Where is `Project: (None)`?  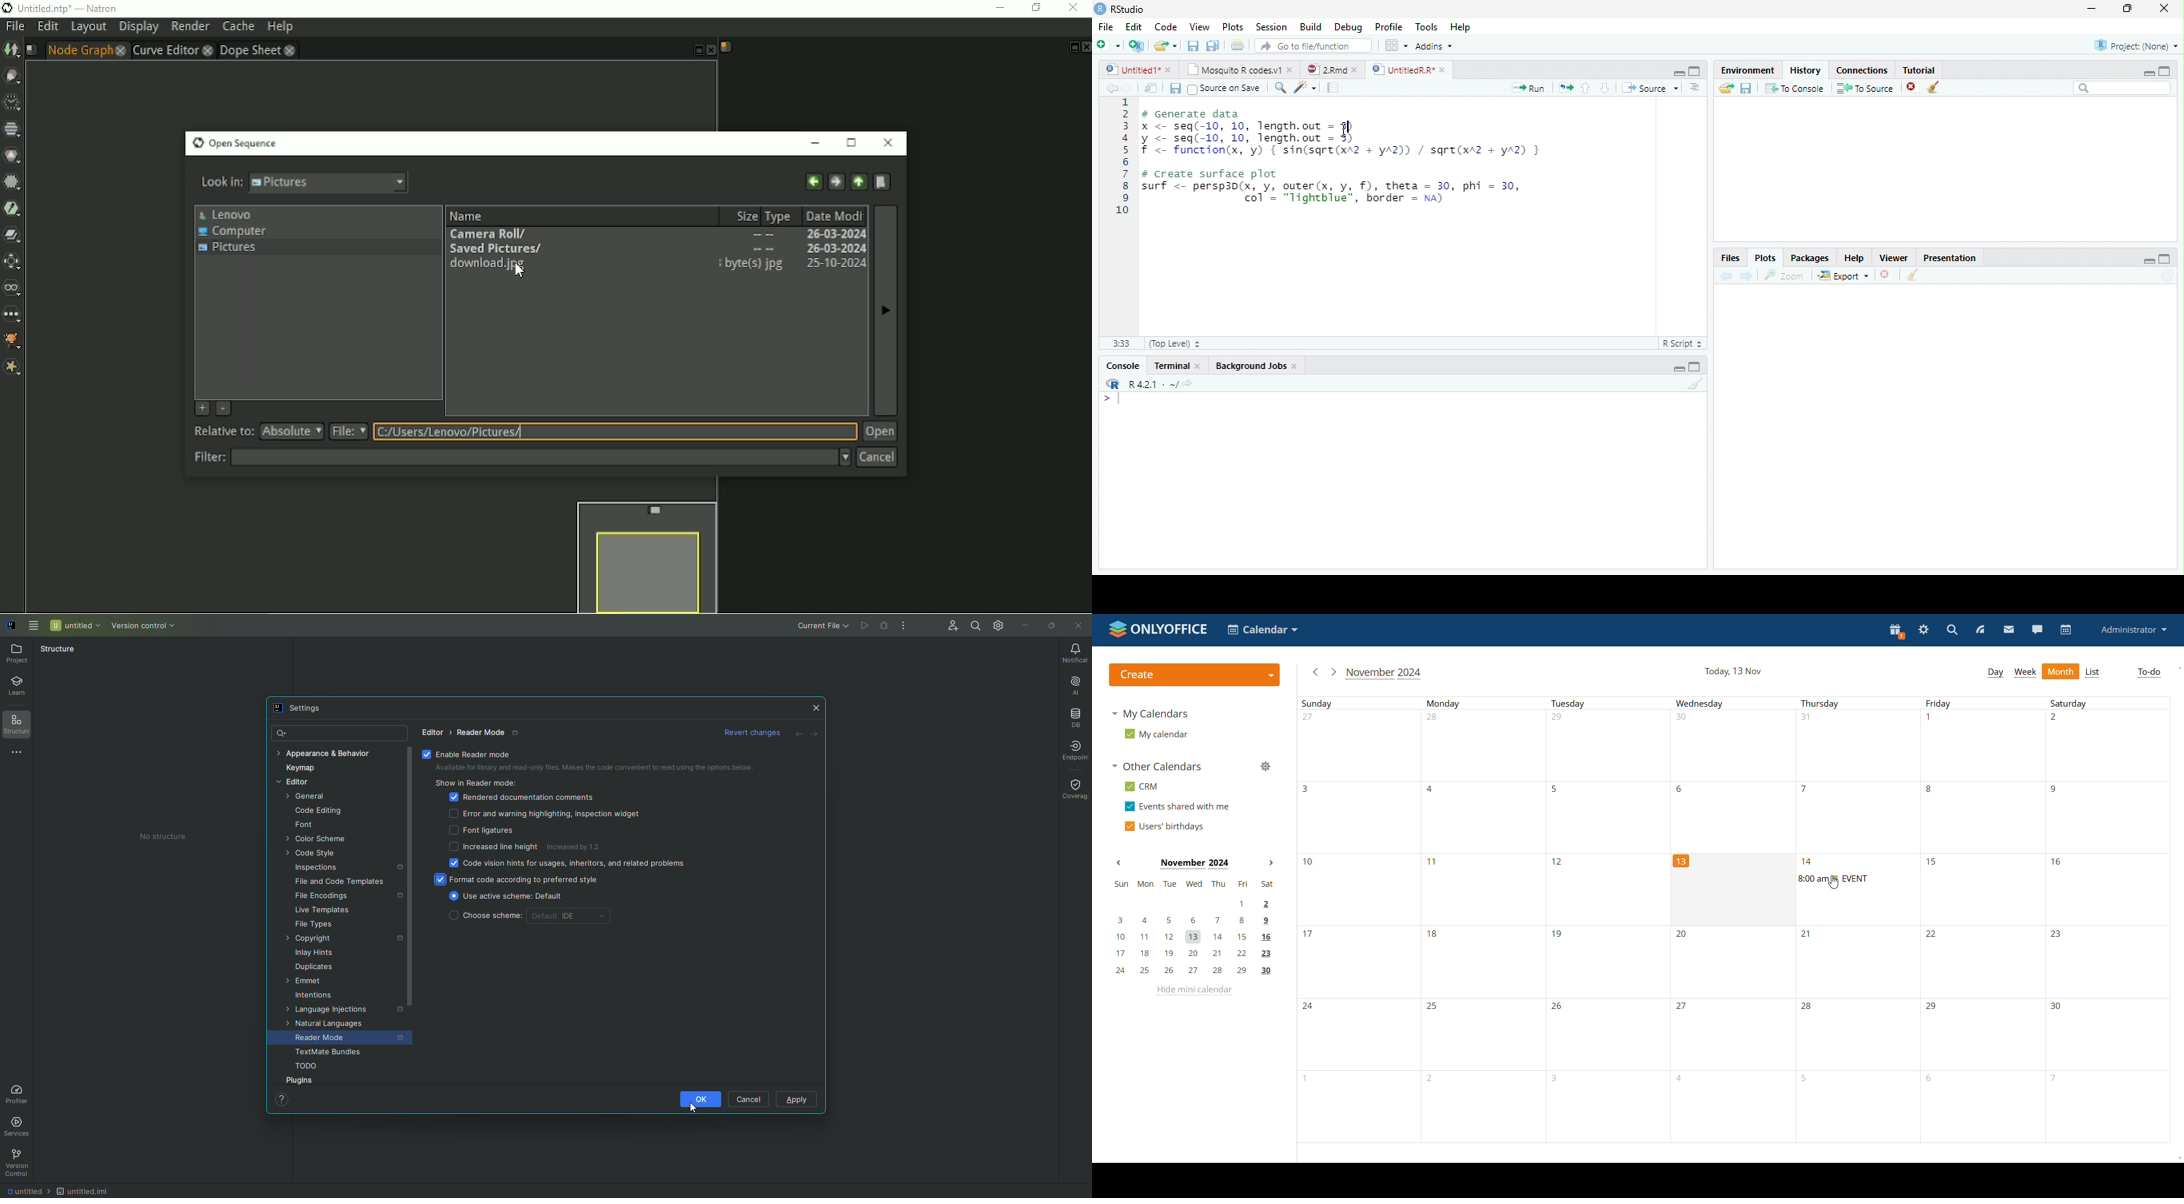 Project: (None) is located at coordinates (2136, 46).